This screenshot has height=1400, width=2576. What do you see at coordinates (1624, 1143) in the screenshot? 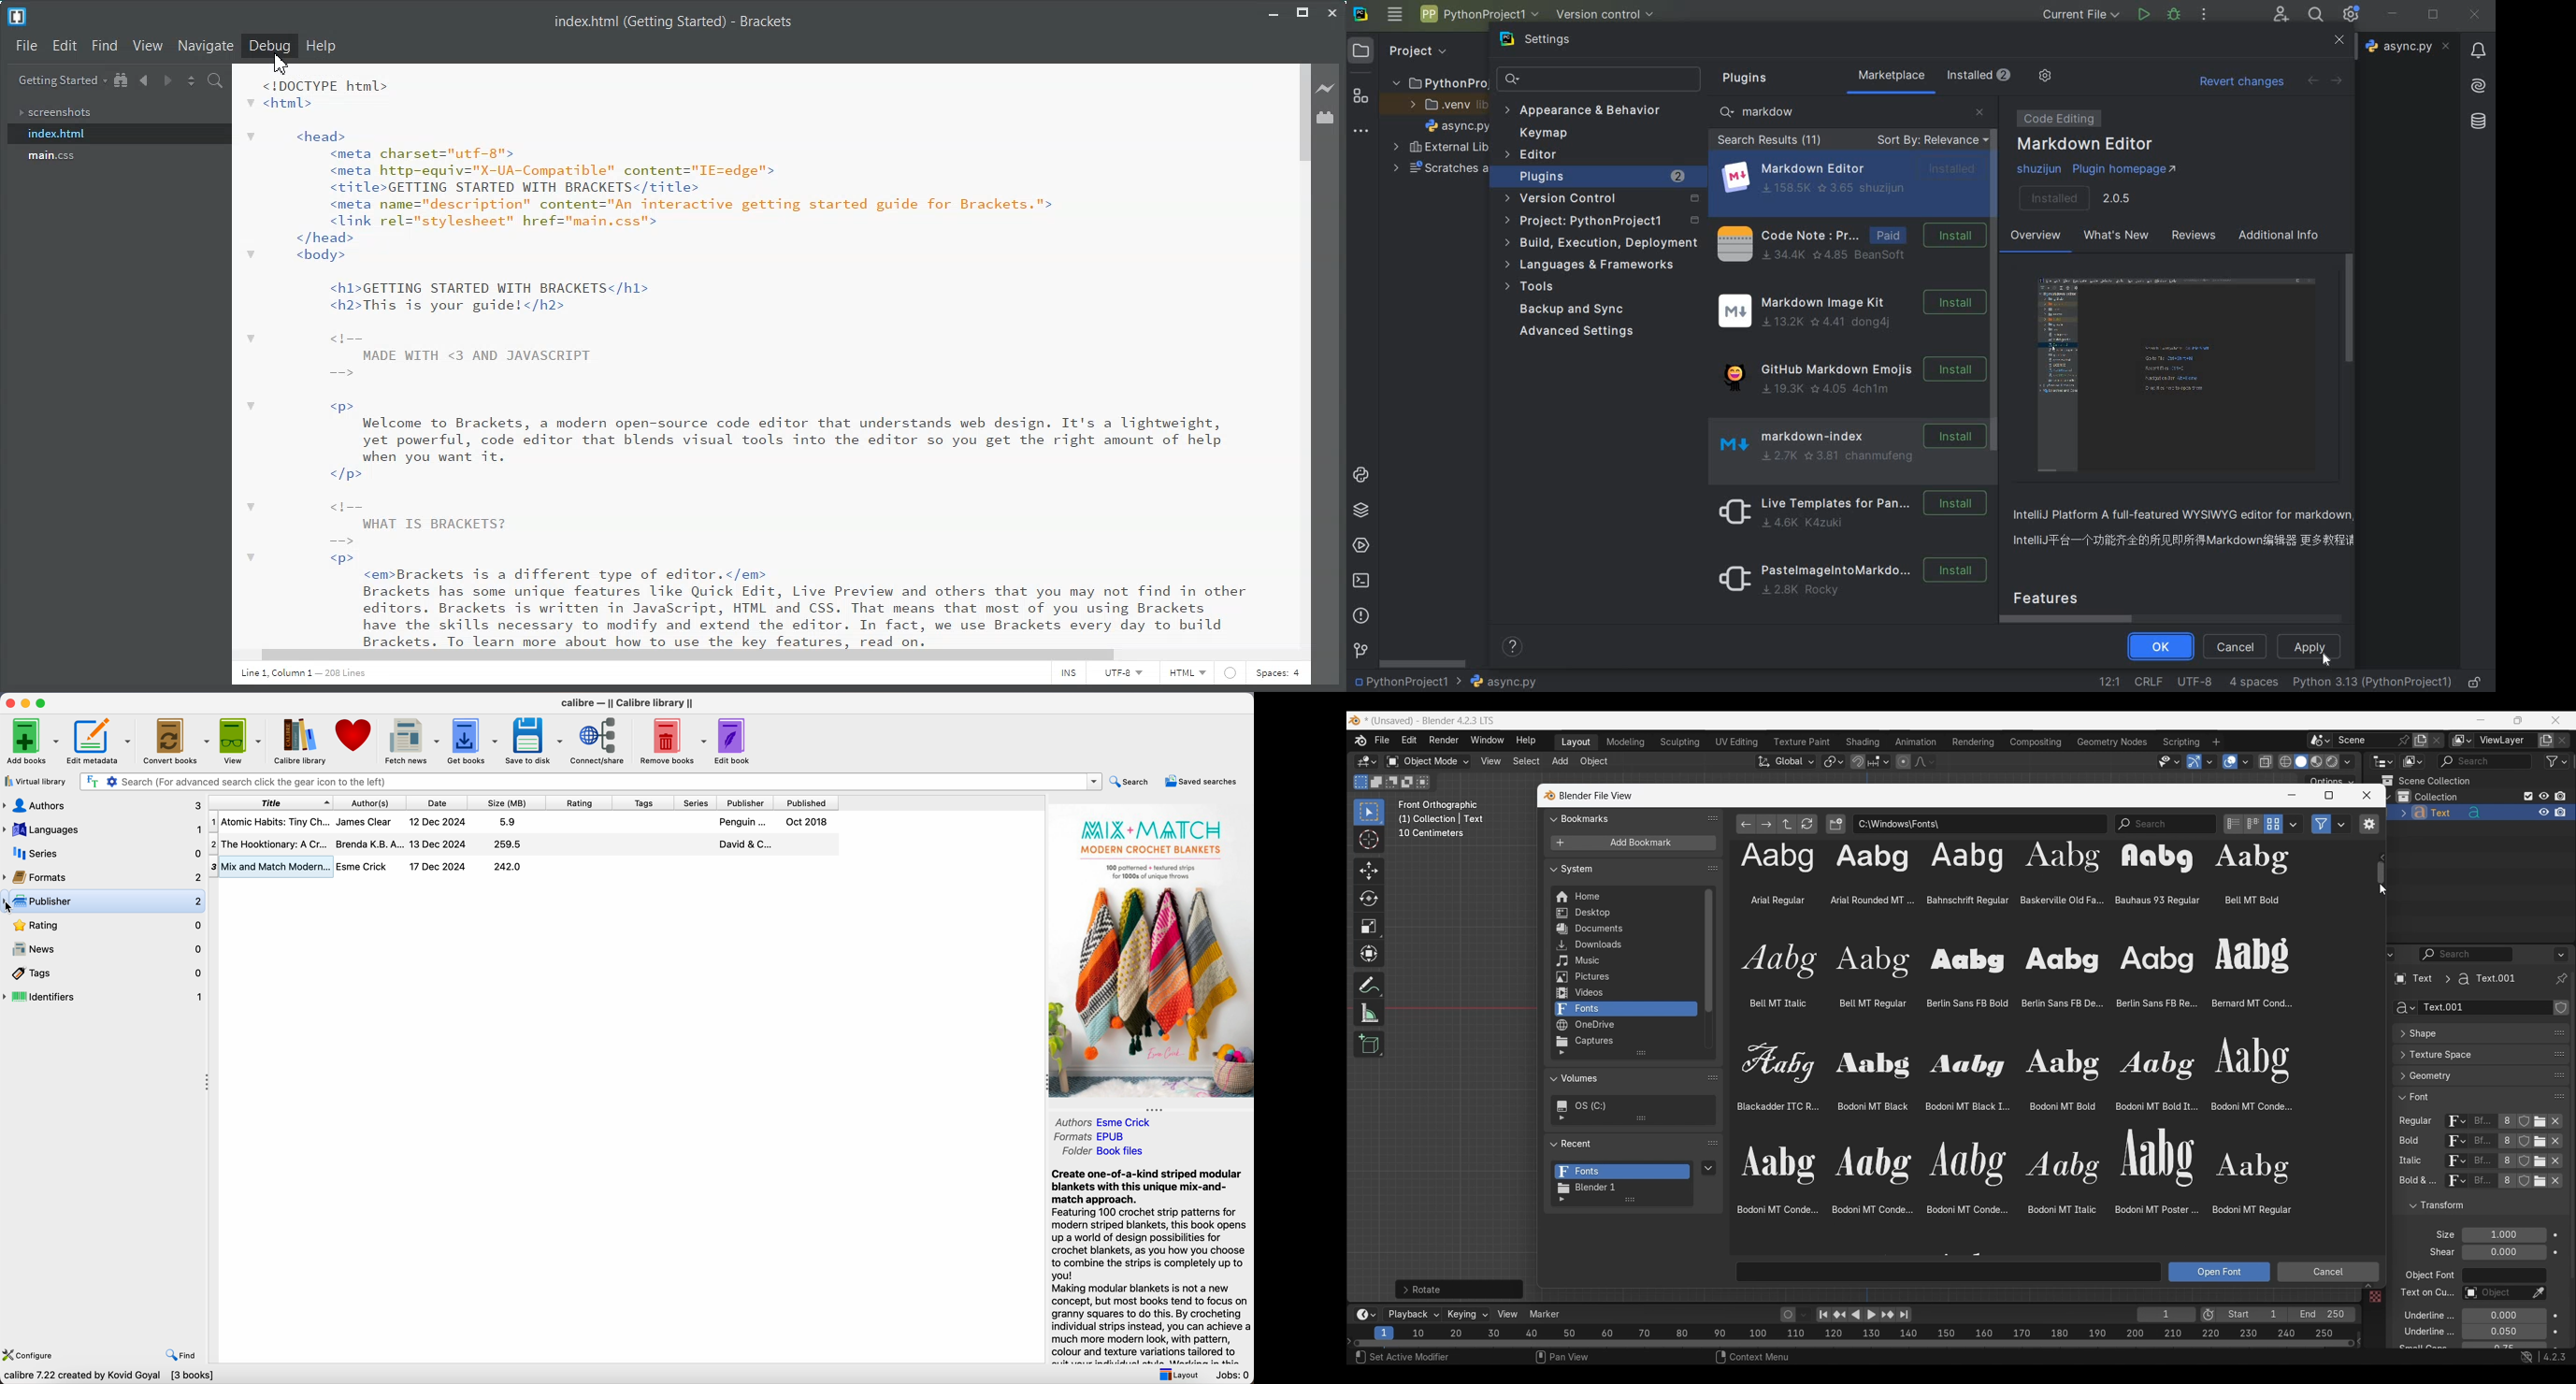
I see `Collapse Recent` at bounding box center [1624, 1143].